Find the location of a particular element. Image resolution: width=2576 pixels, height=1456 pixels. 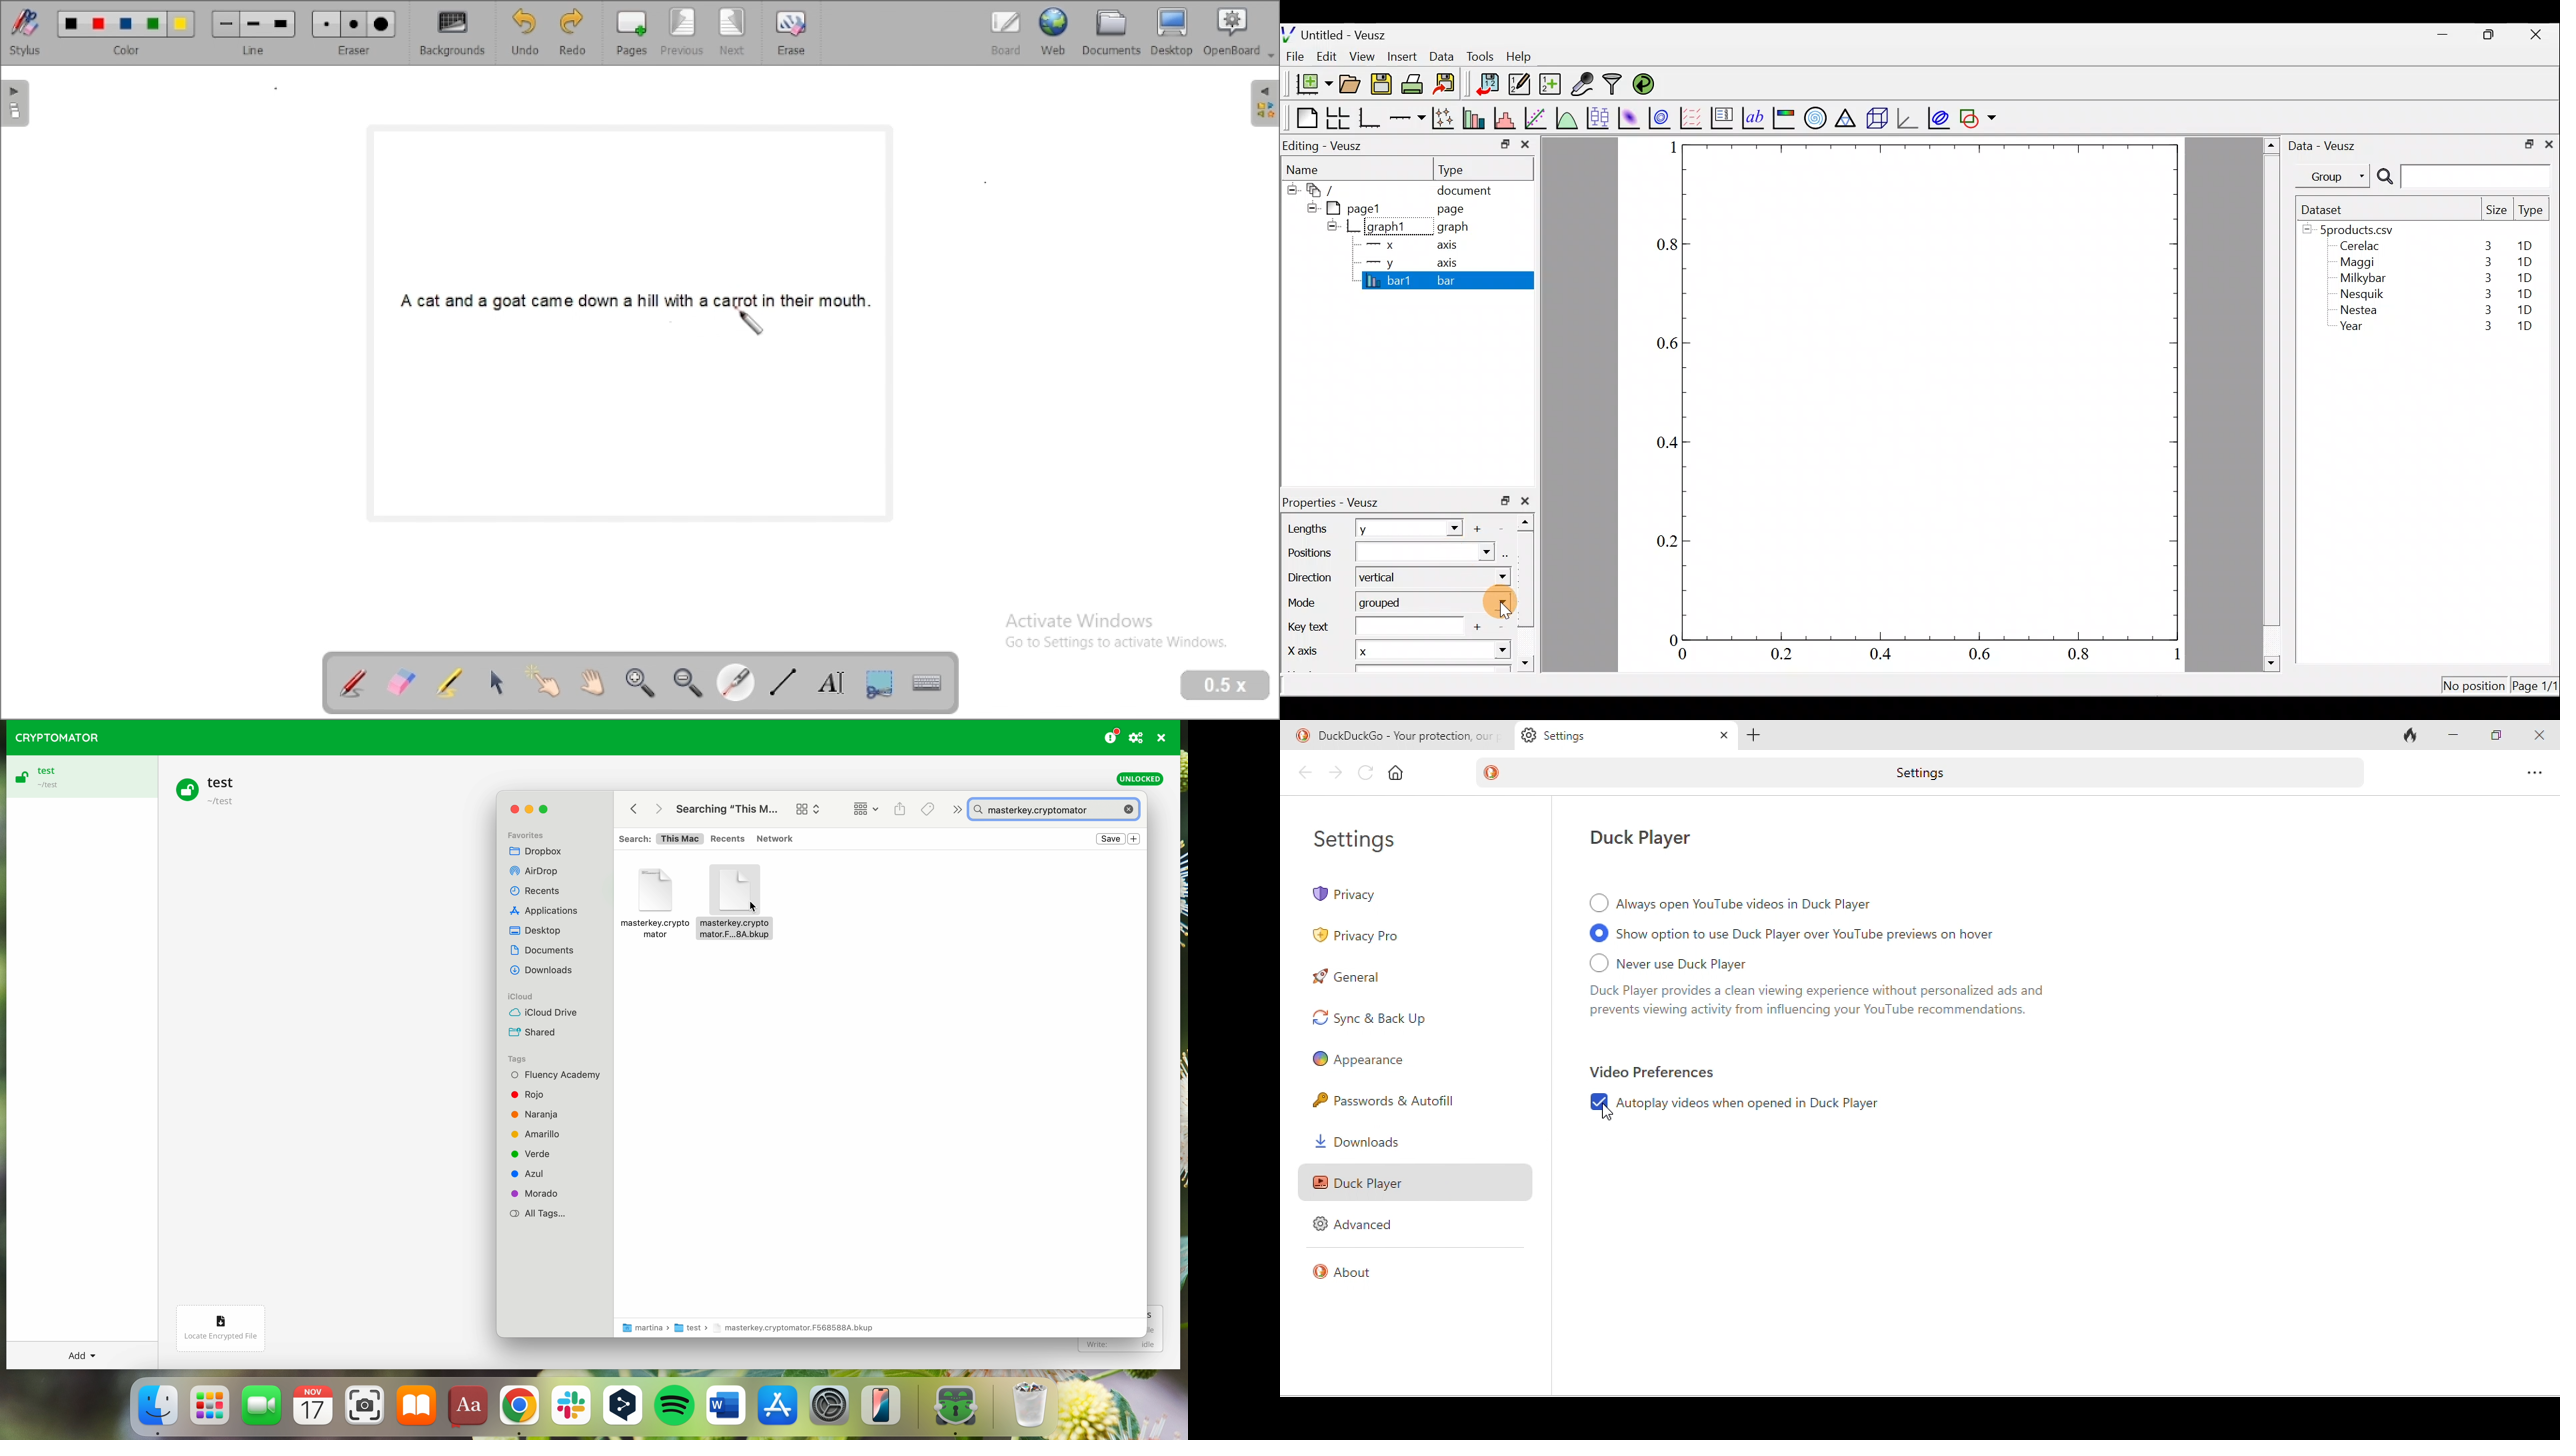

always open youtube videos on duckduckgo is located at coordinates (1735, 903).